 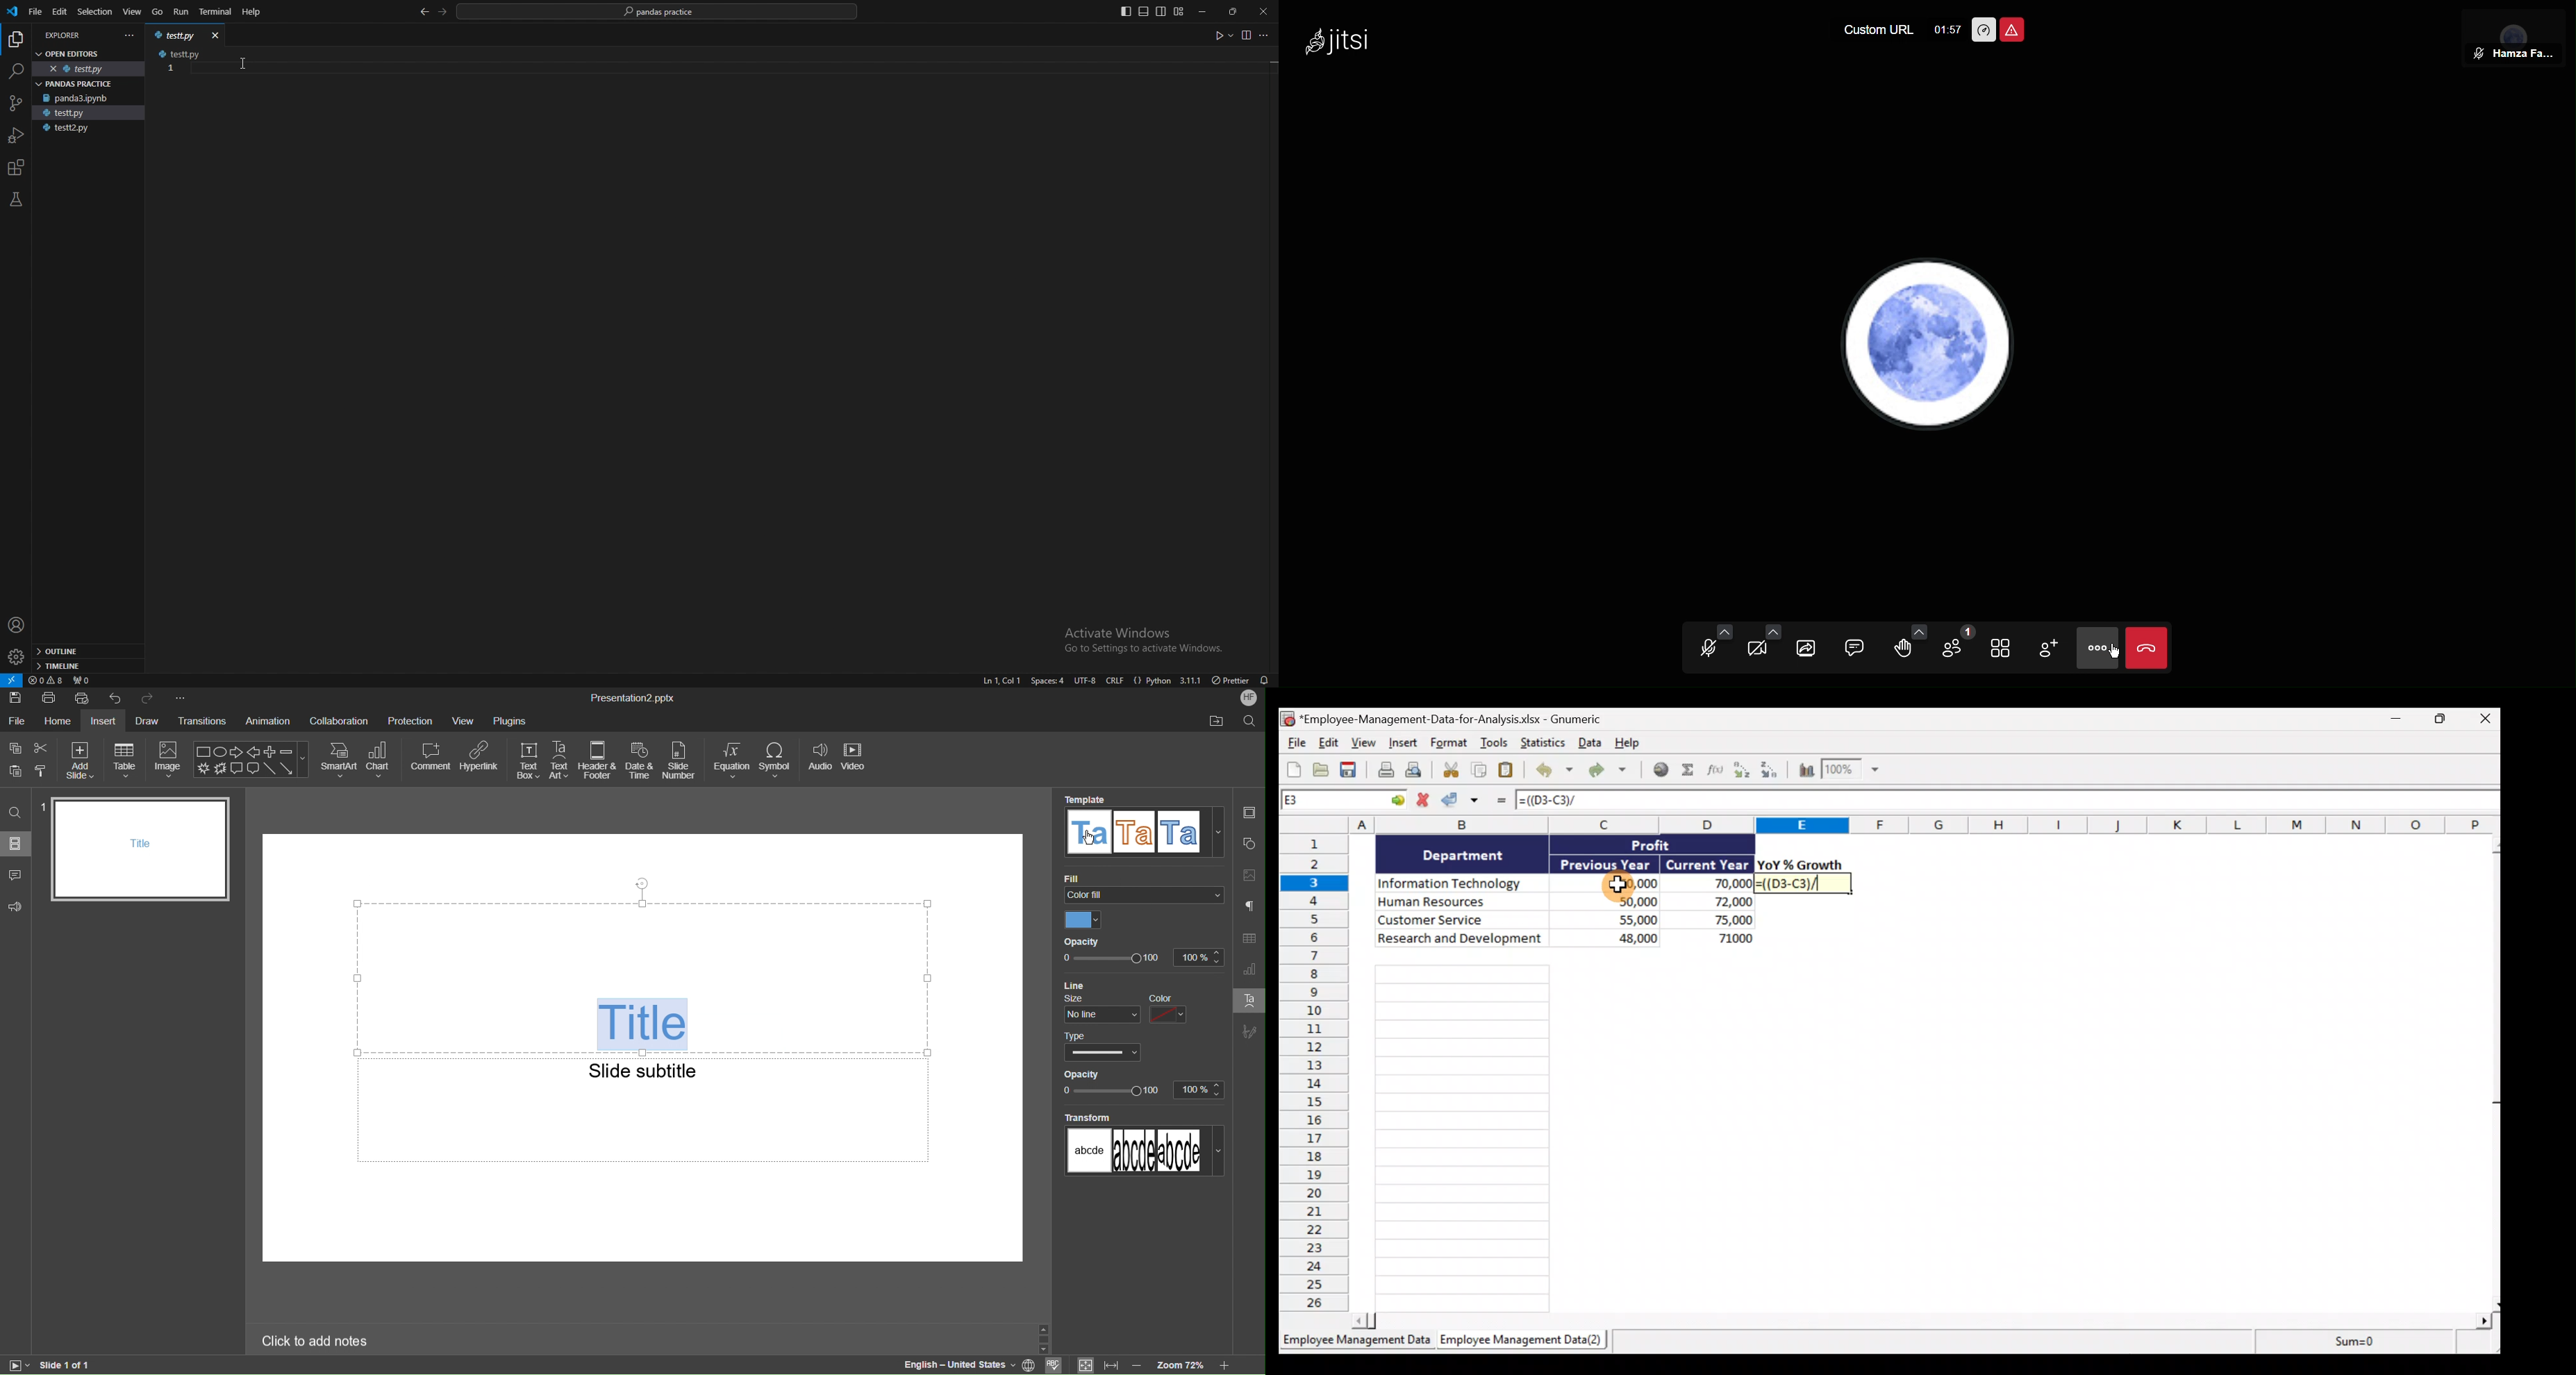 What do you see at coordinates (1180, 1009) in the screenshot?
I see `Color` at bounding box center [1180, 1009].